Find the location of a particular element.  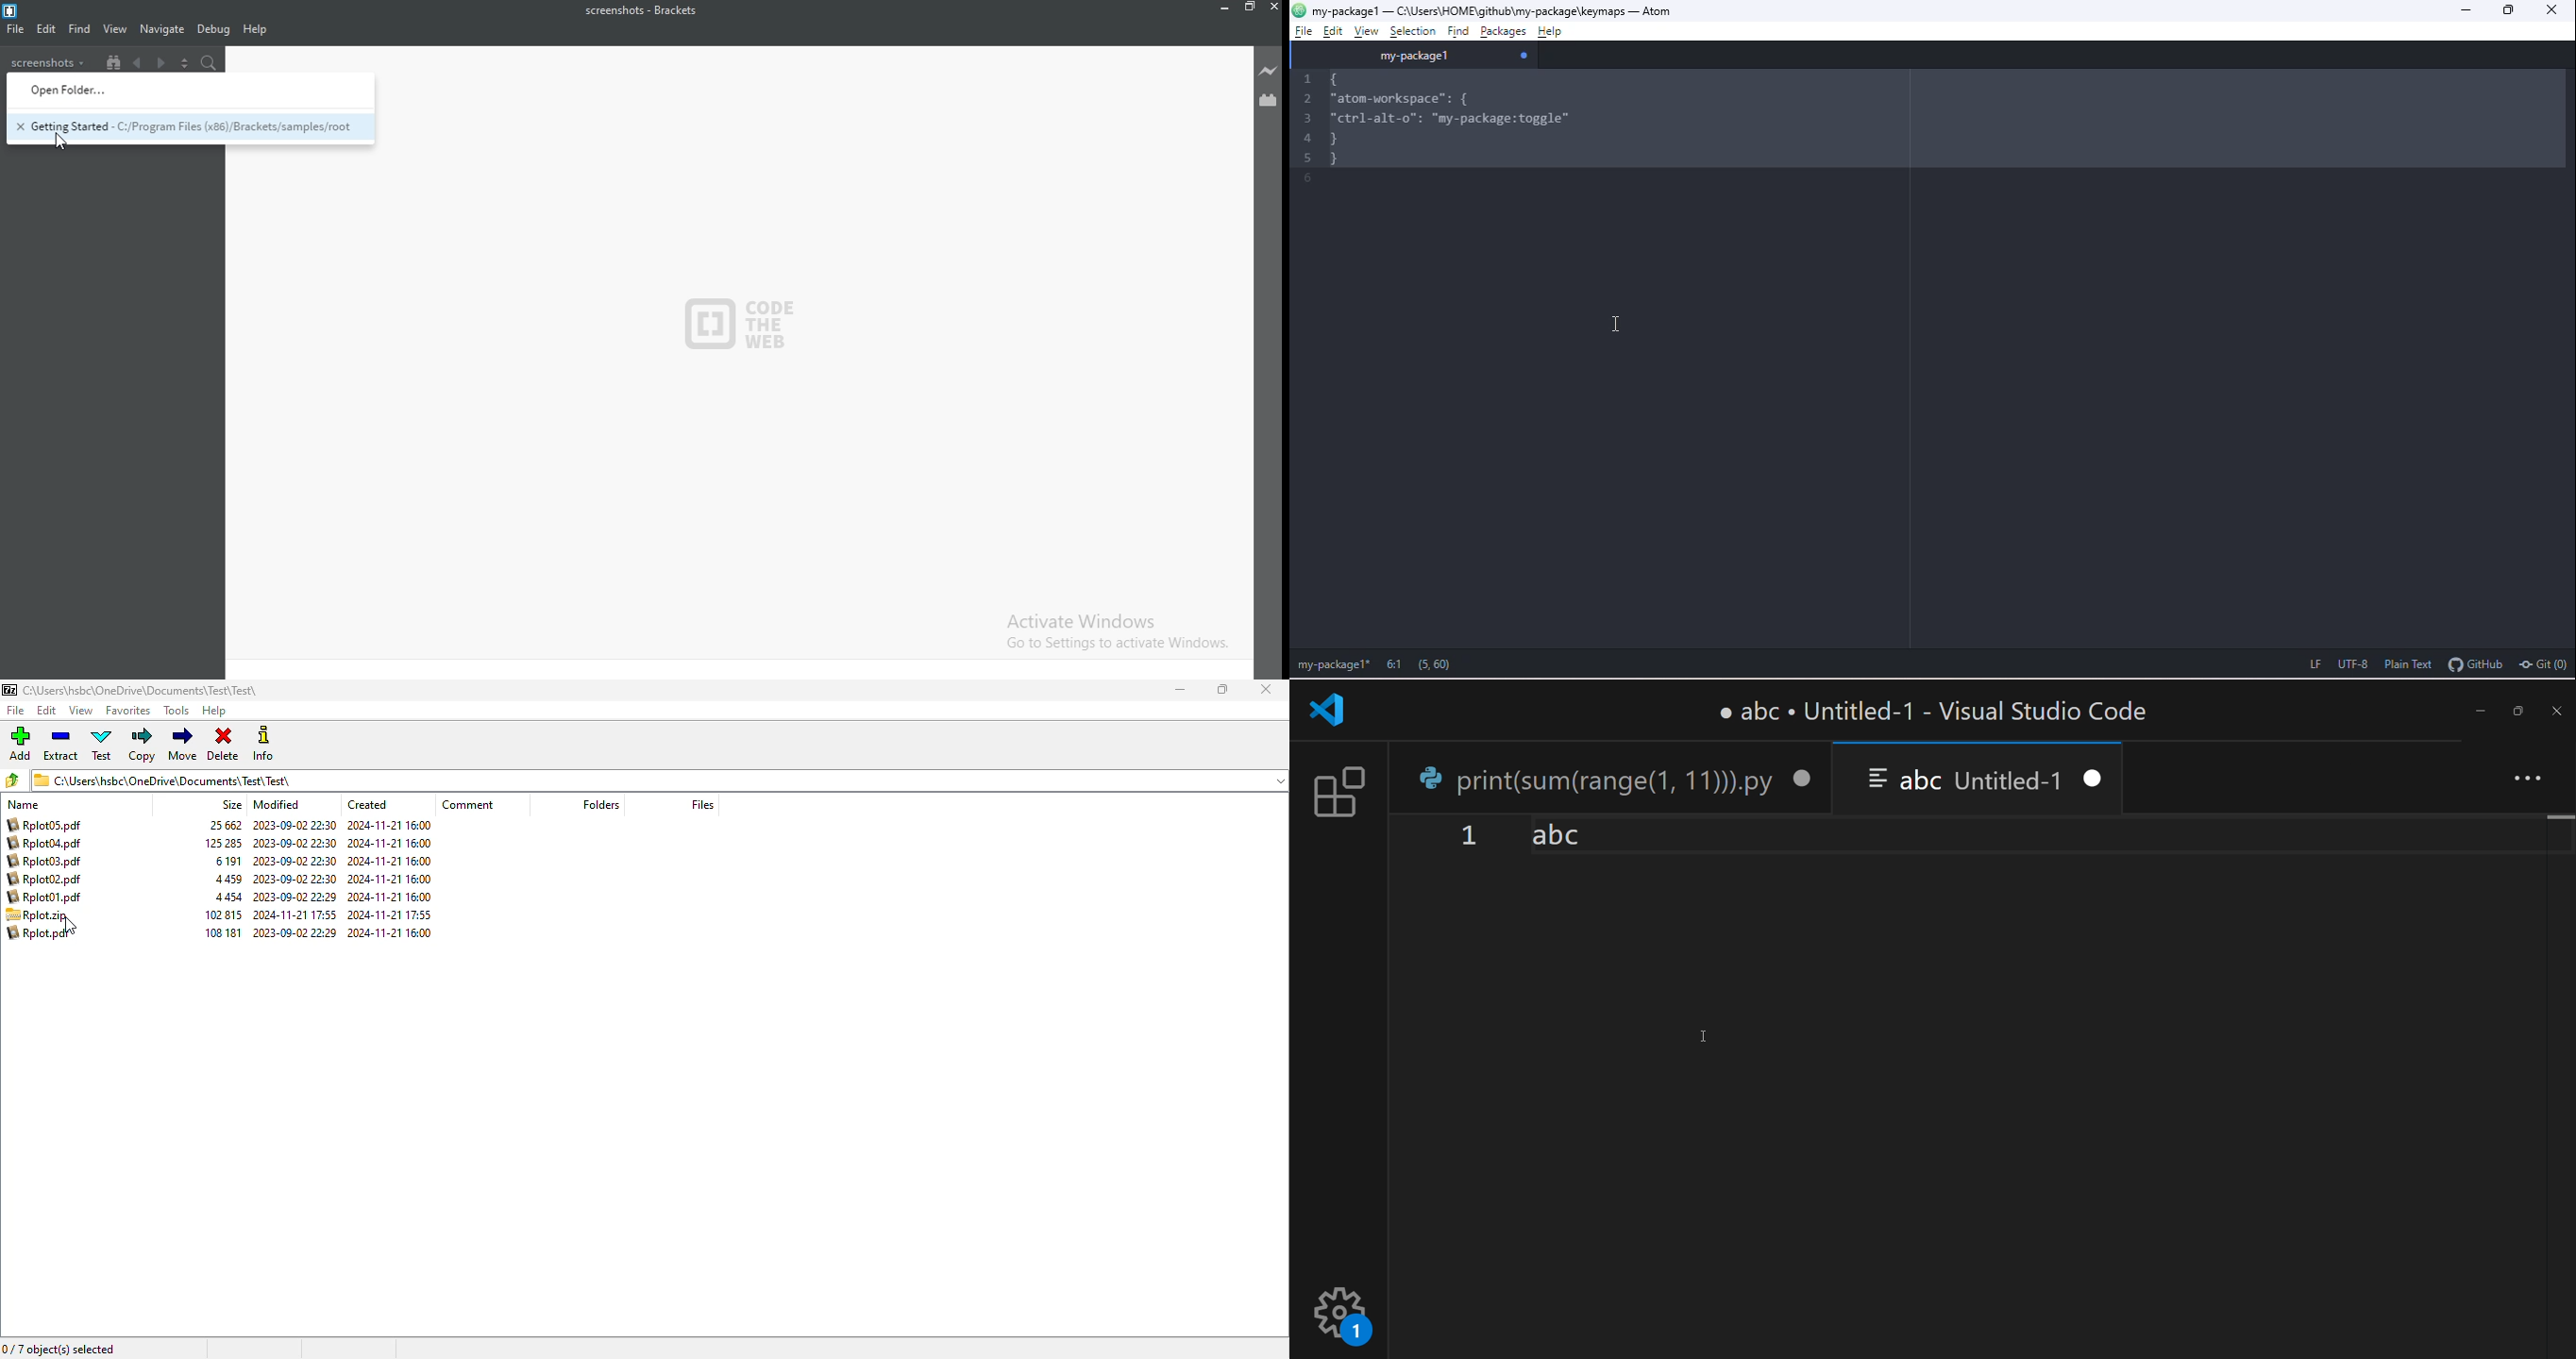

find is located at coordinates (1457, 30).